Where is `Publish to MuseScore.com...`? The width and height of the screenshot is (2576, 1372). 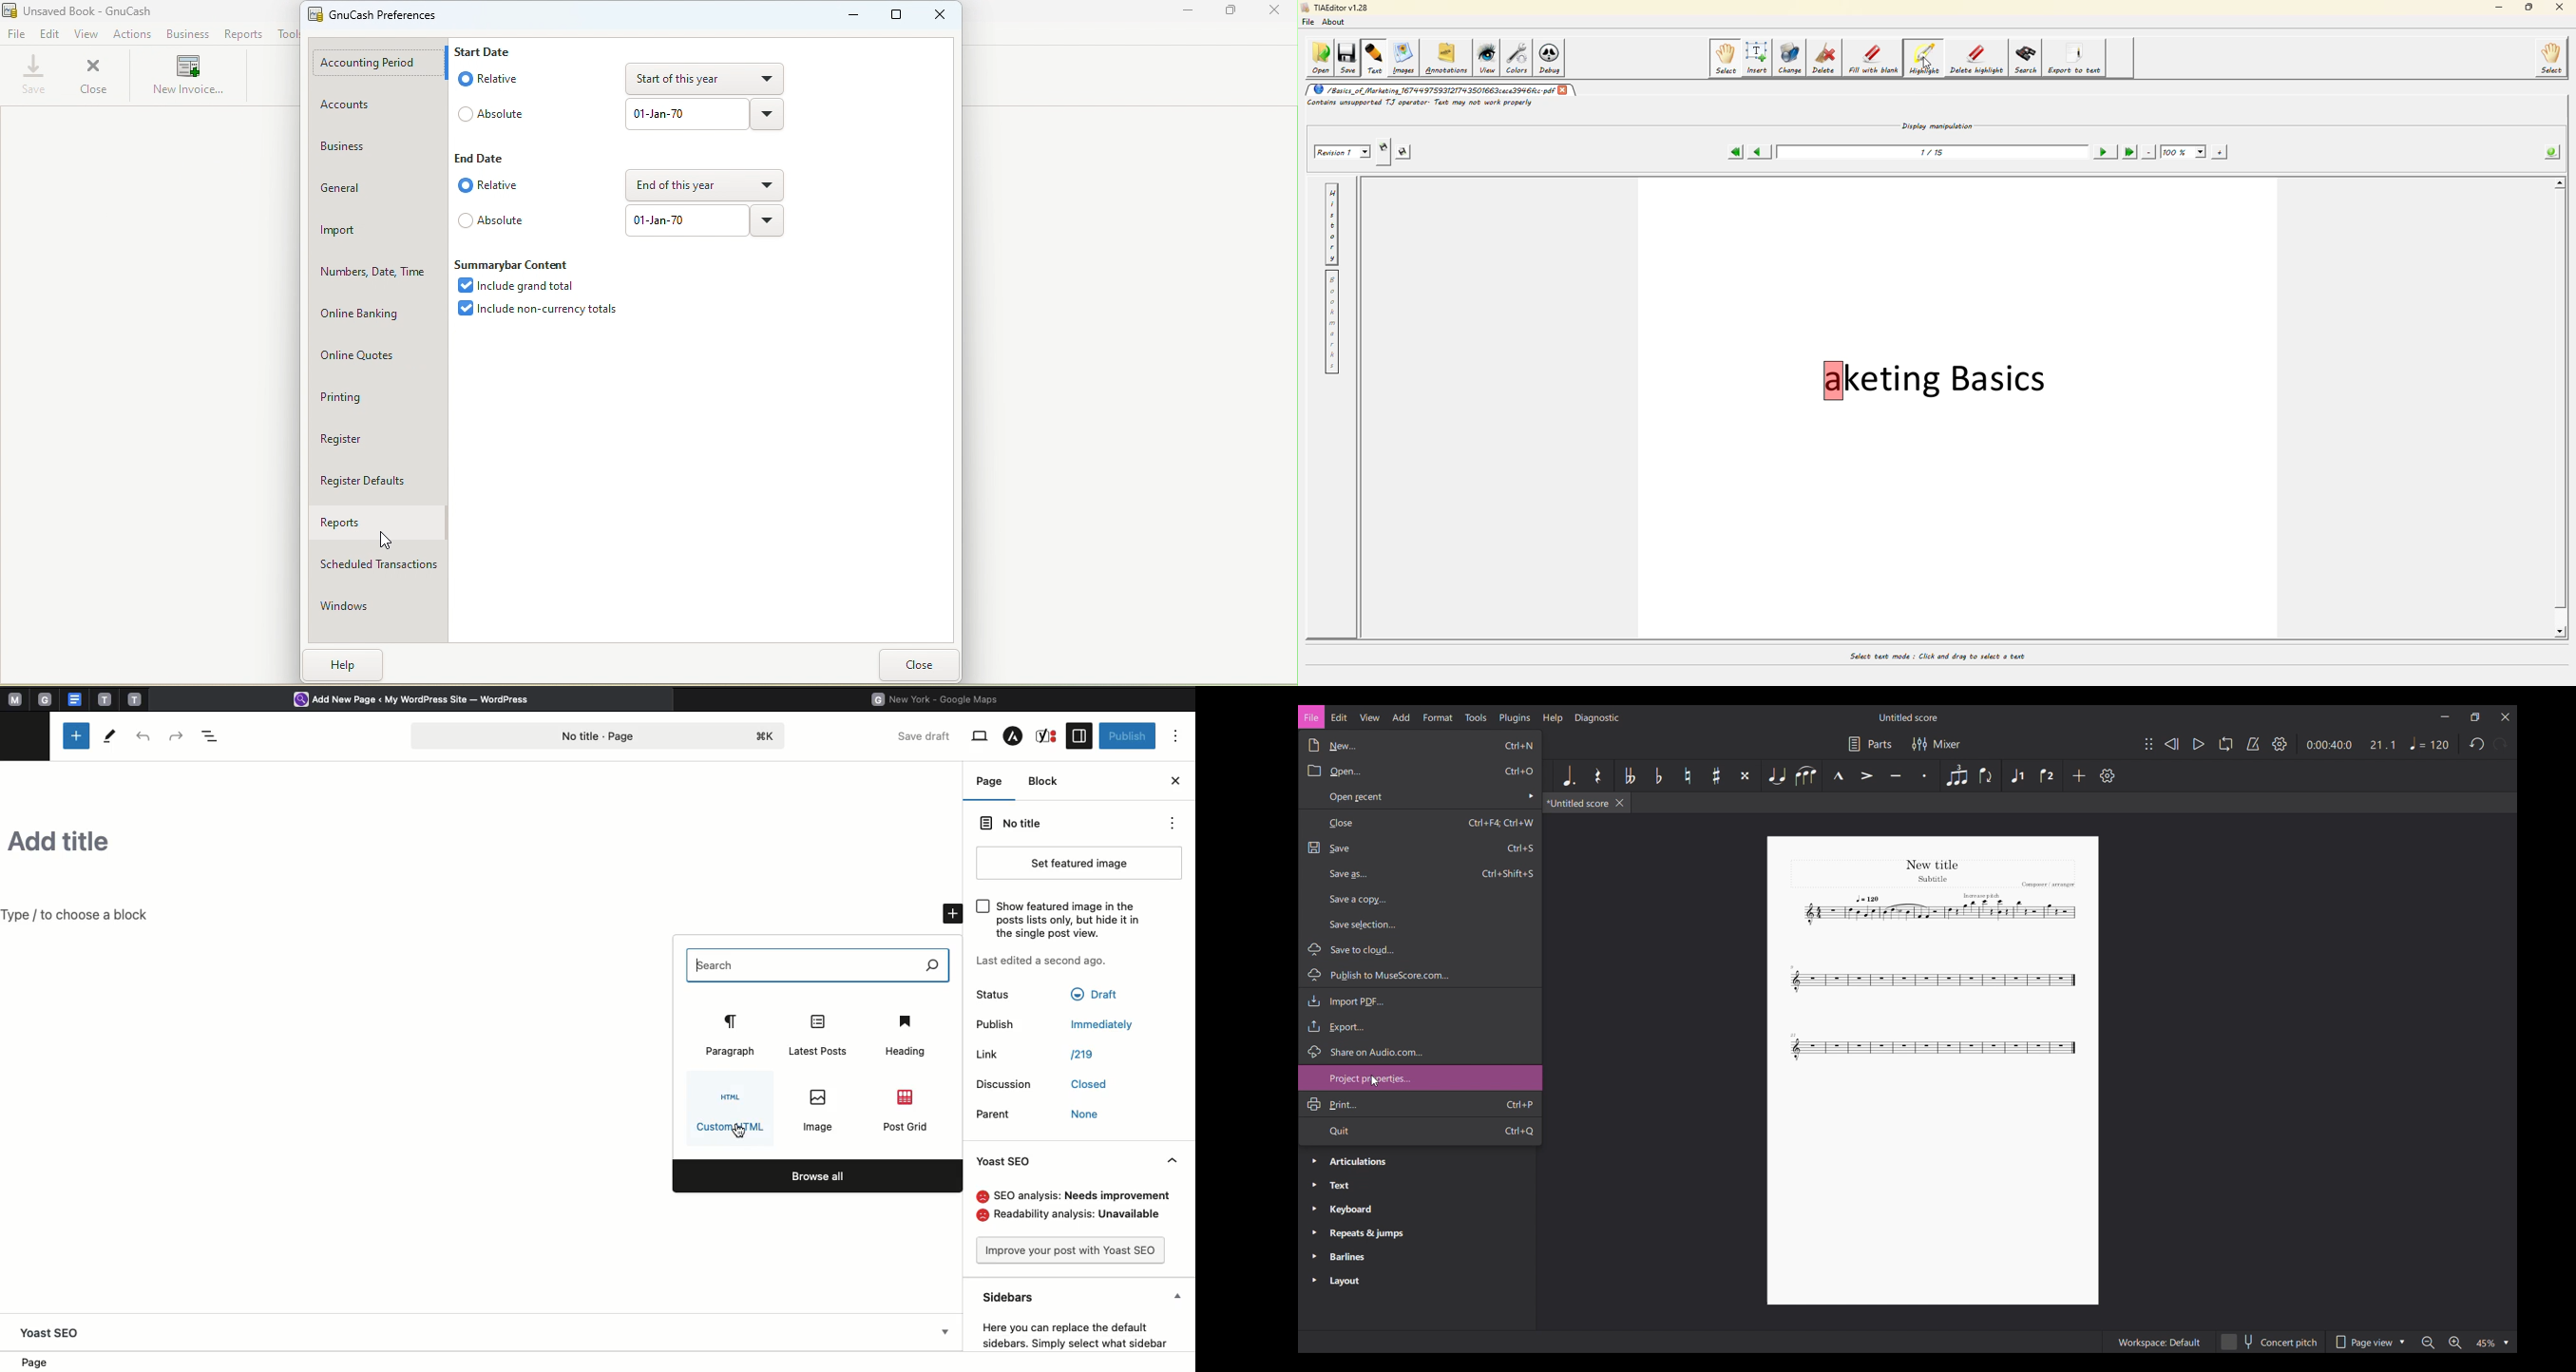
Publish to MuseScore.com... is located at coordinates (1419, 975).